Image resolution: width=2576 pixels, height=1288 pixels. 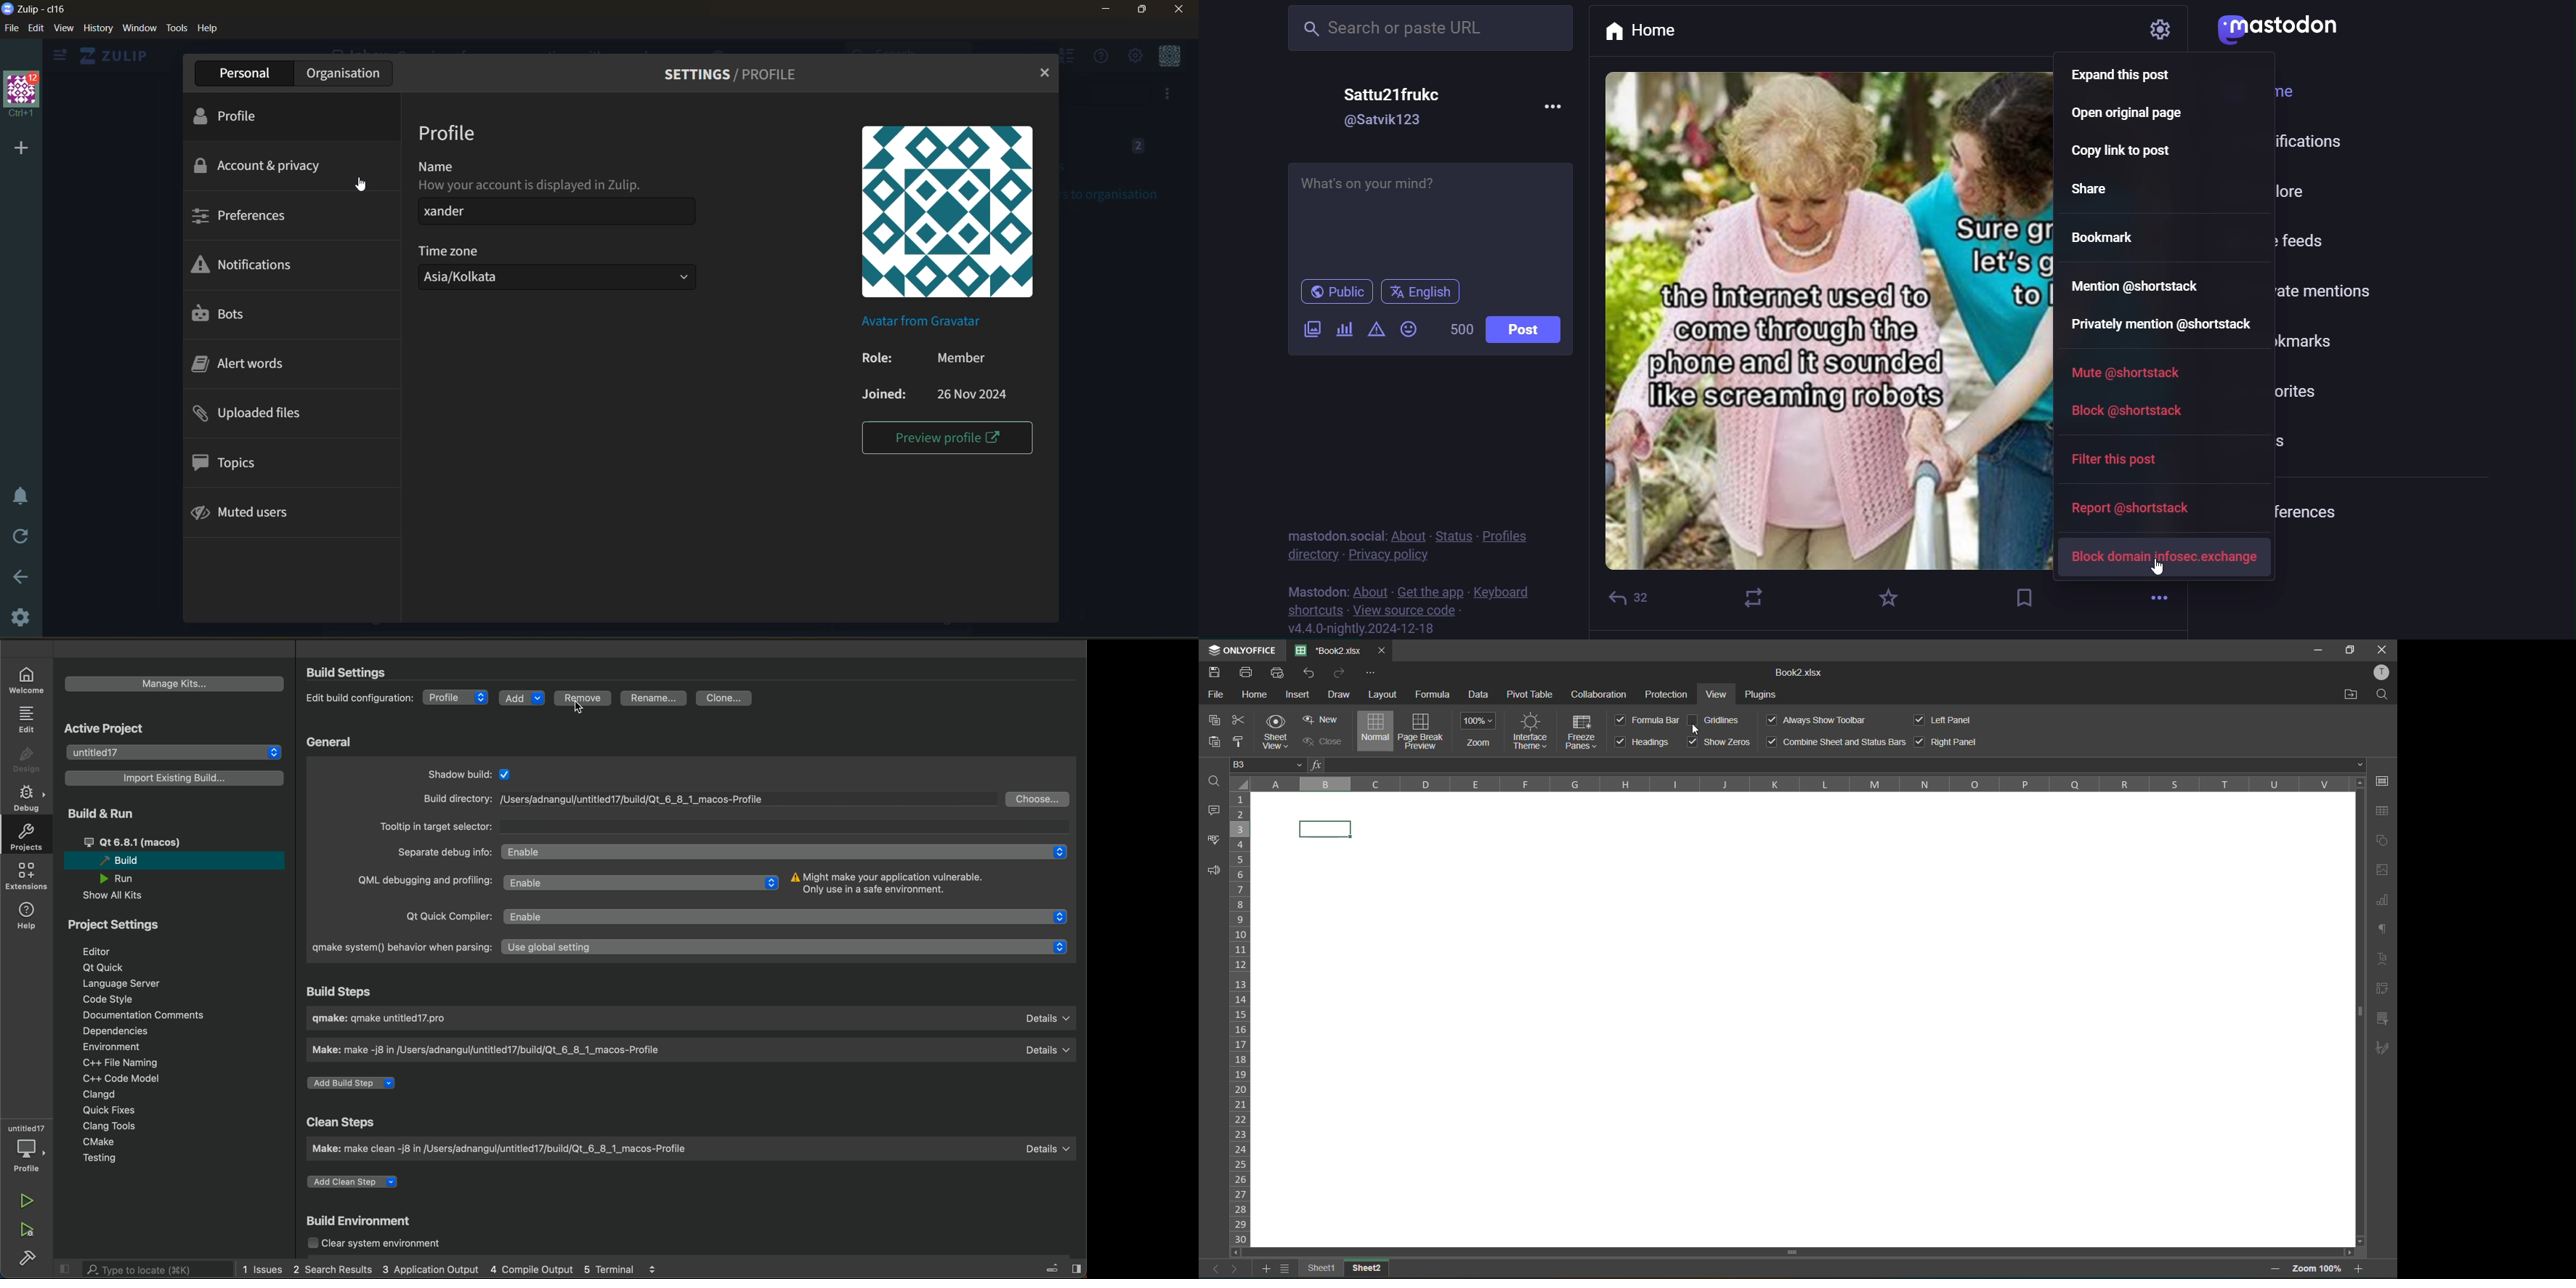 What do you see at coordinates (245, 74) in the screenshot?
I see `personal` at bounding box center [245, 74].